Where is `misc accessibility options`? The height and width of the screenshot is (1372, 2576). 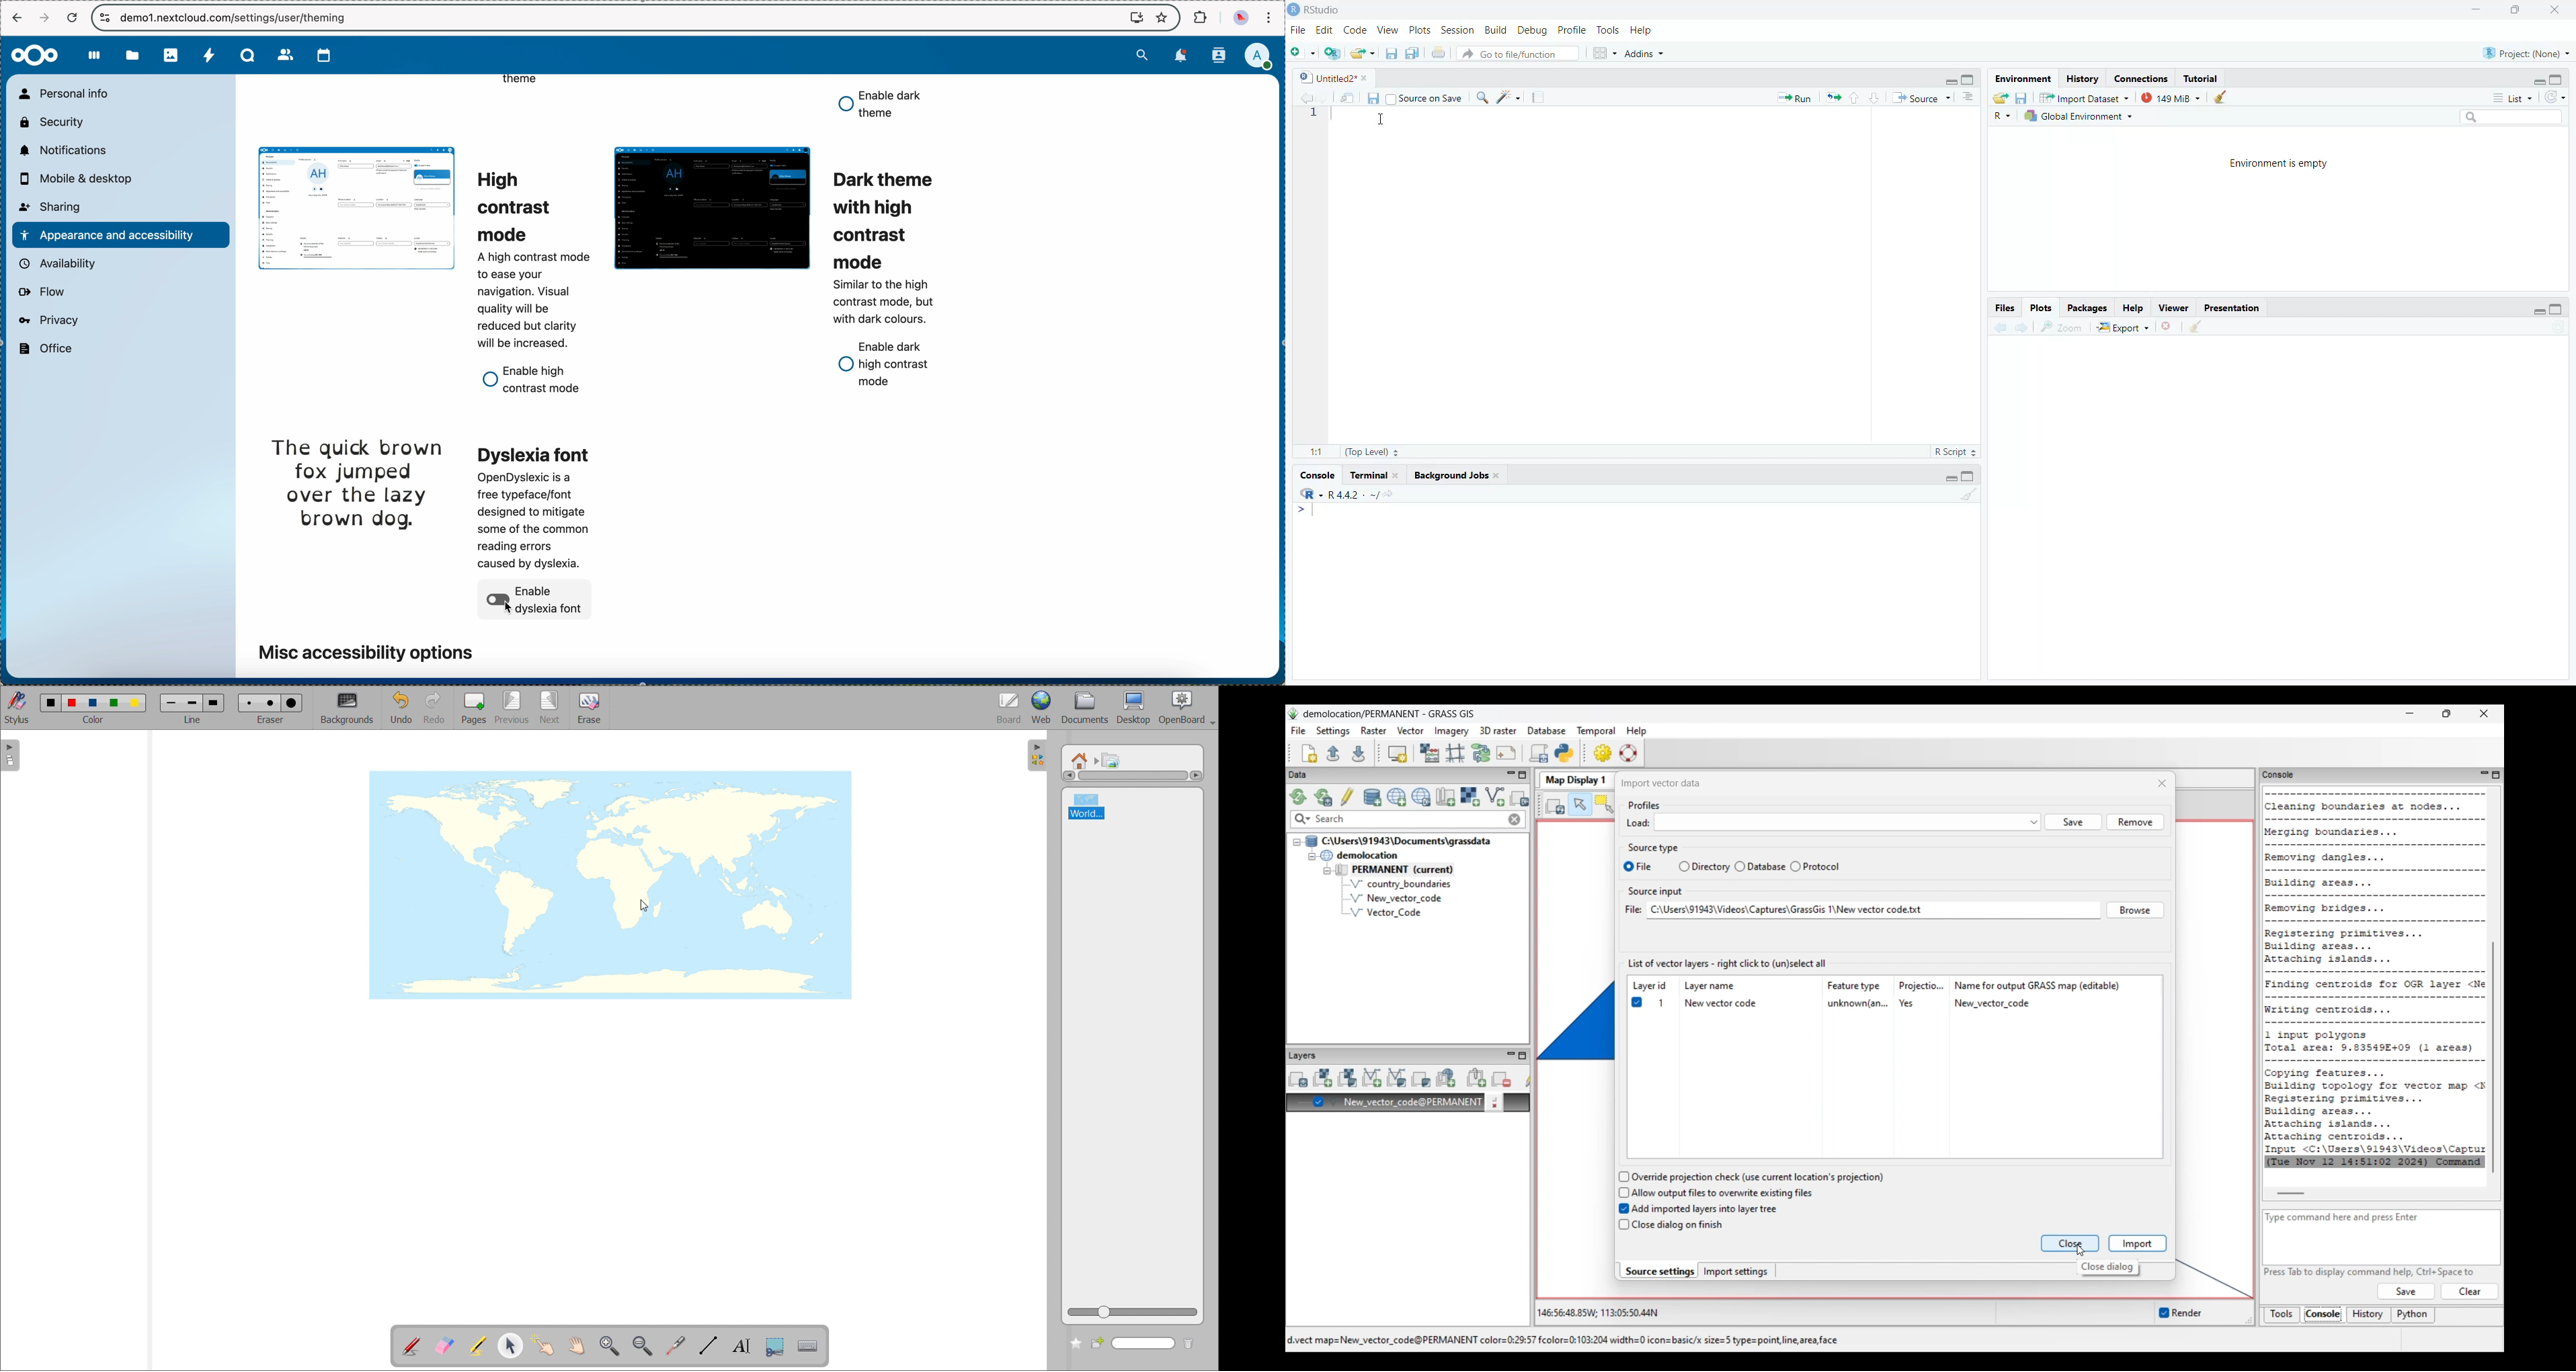
misc accessibility options is located at coordinates (365, 651).